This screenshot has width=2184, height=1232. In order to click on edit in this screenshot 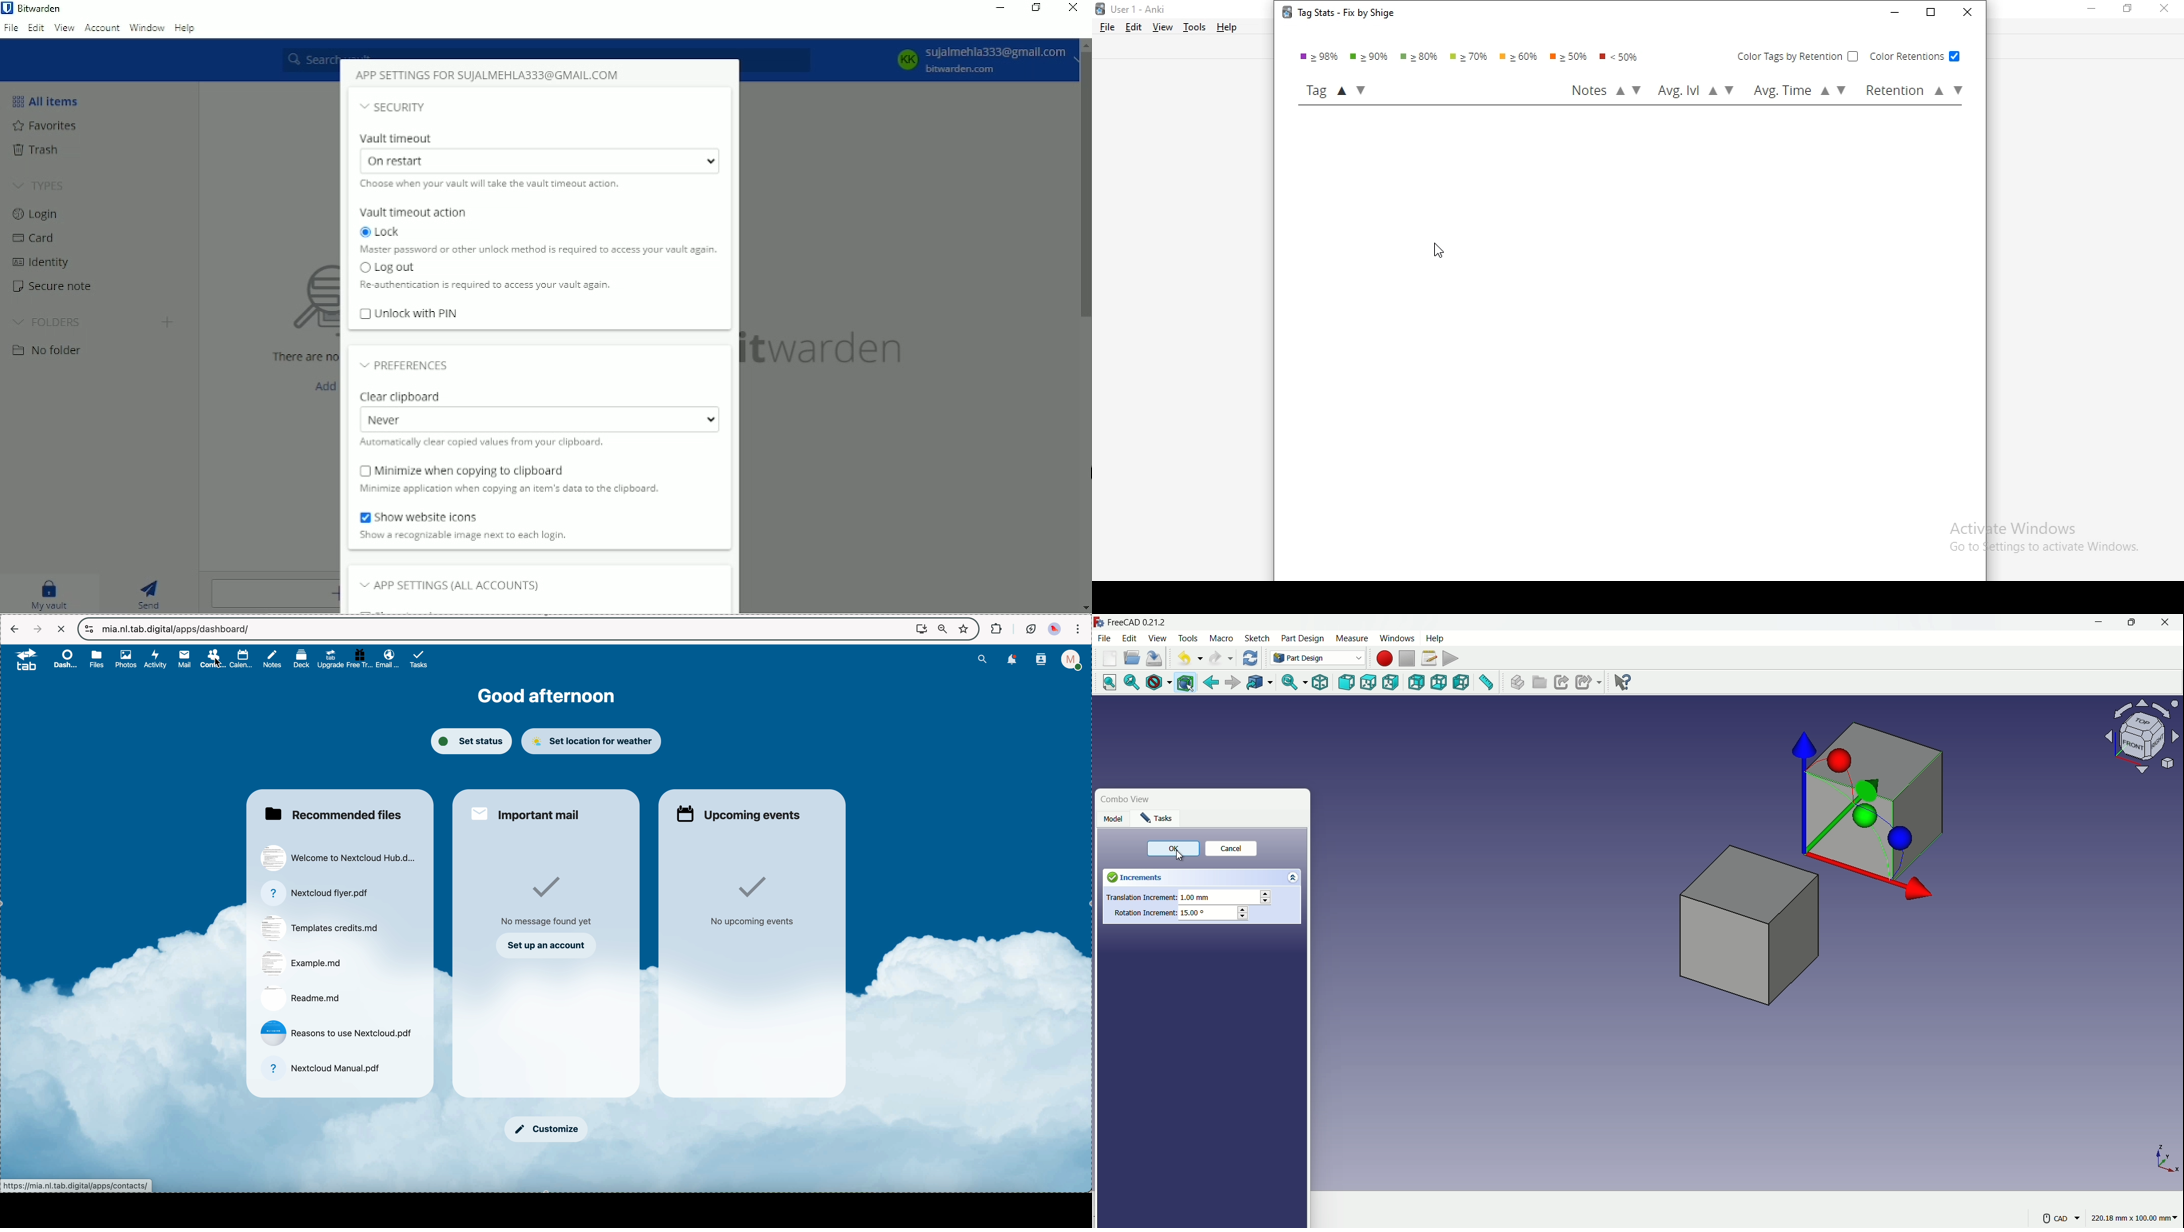, I will do `click(1134, 26)`.